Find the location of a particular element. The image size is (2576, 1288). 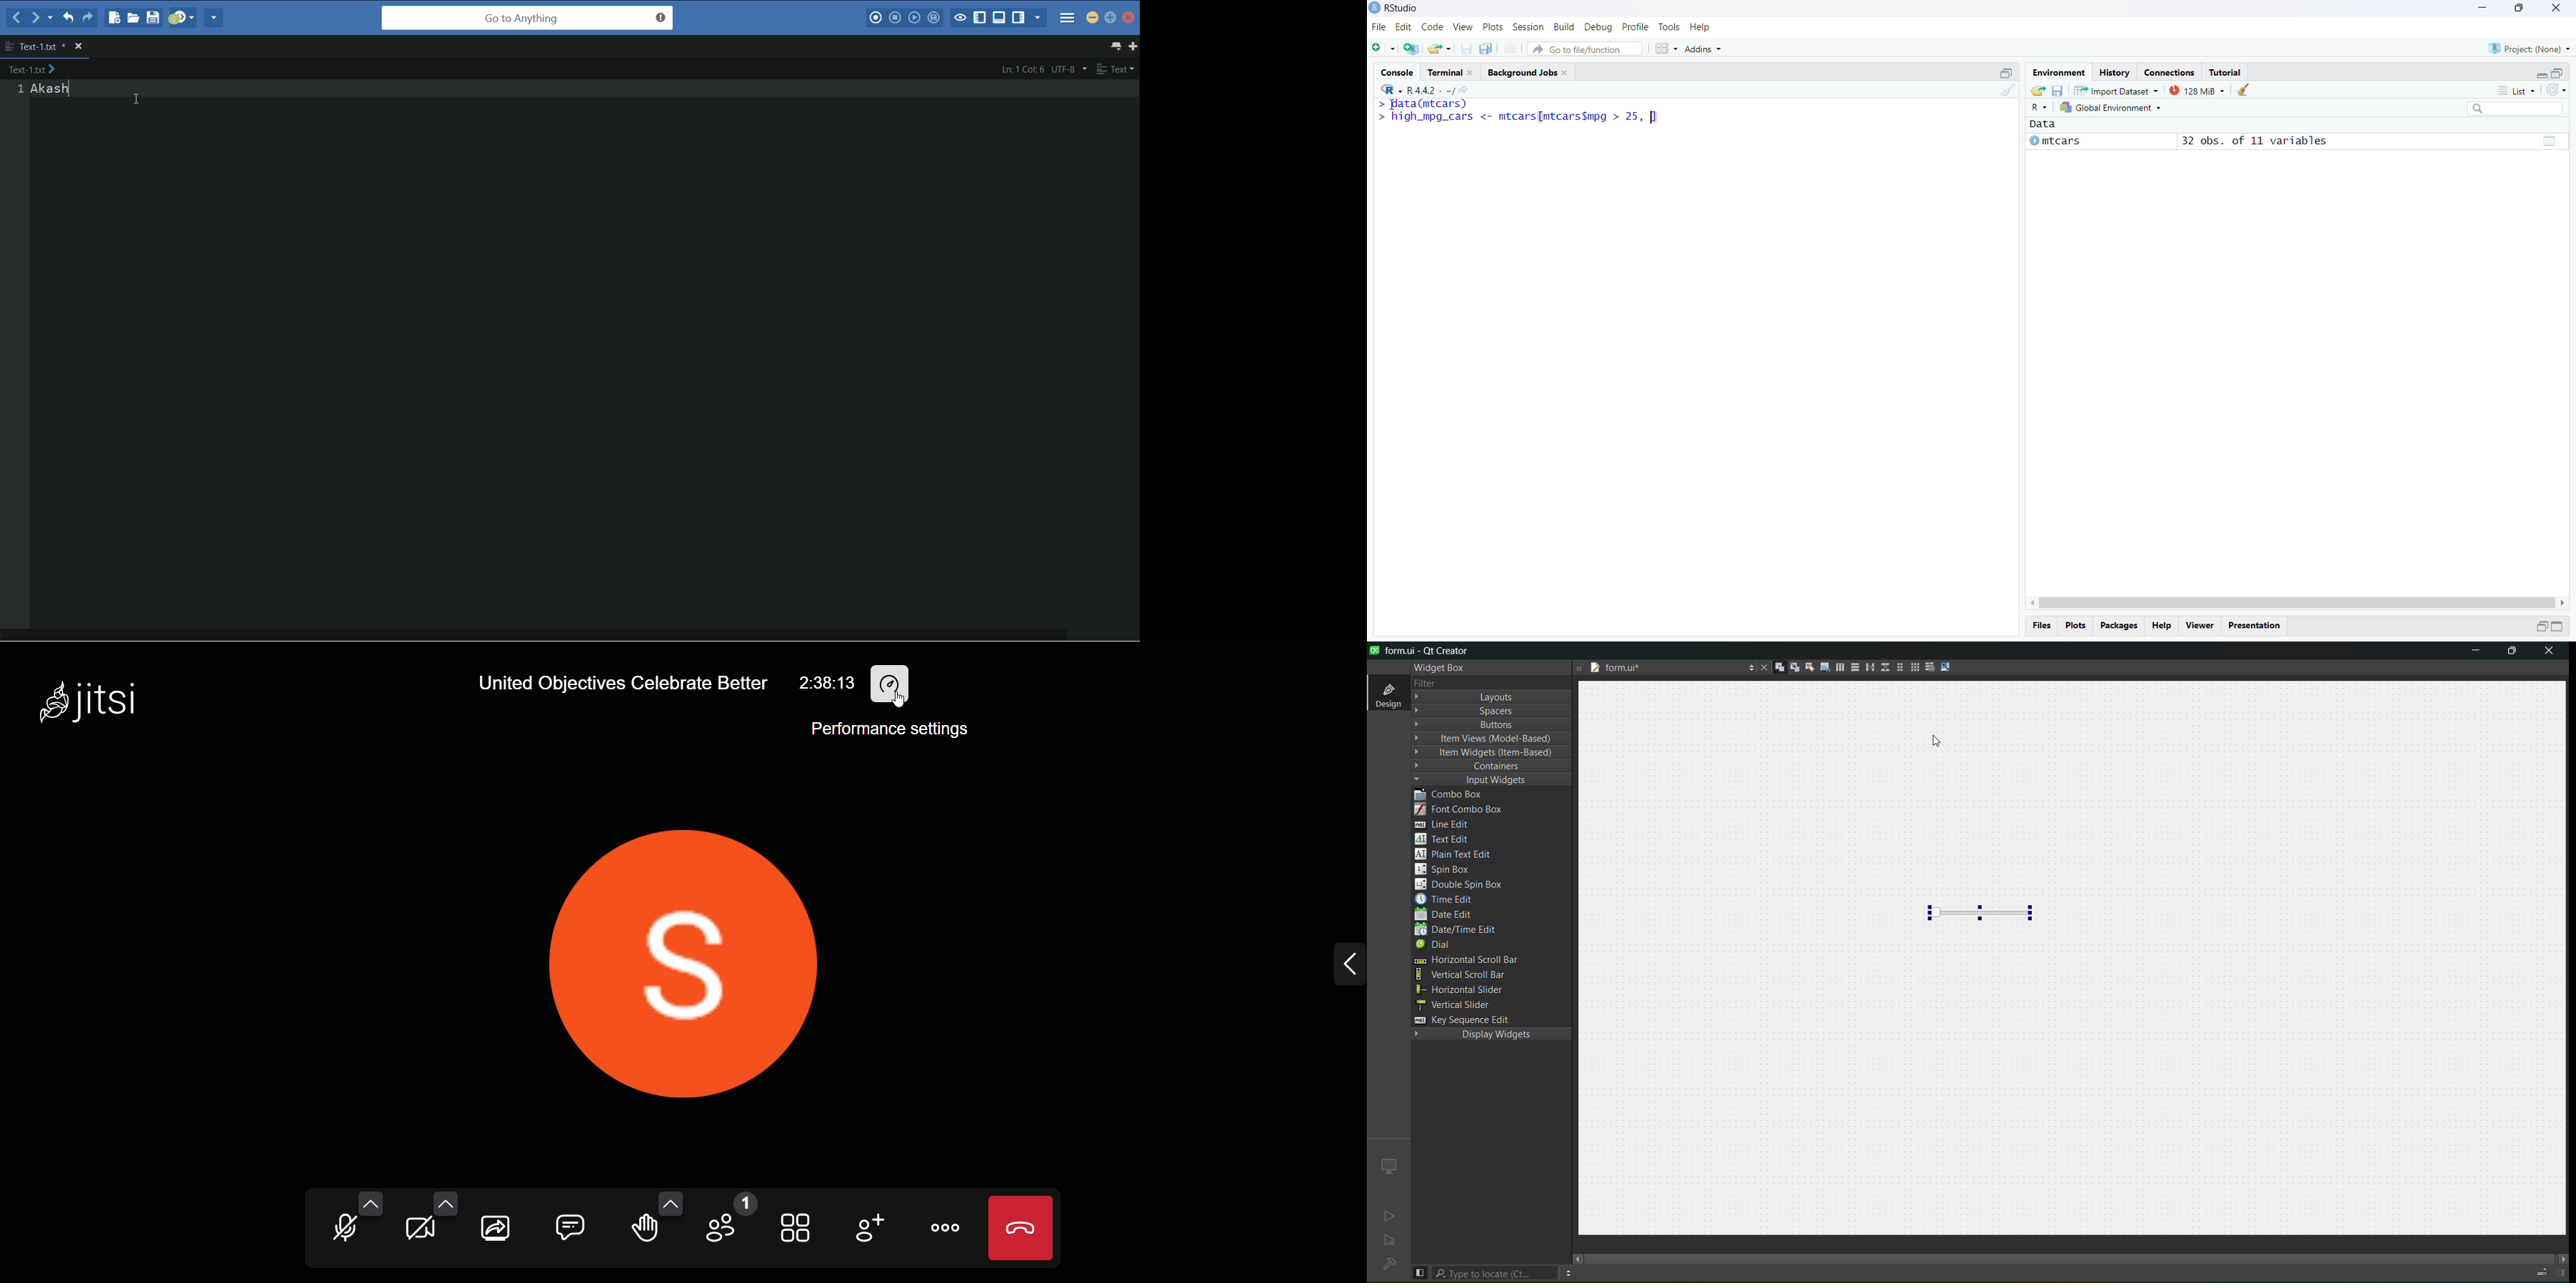

new file is located at coordinates (1384, 49).